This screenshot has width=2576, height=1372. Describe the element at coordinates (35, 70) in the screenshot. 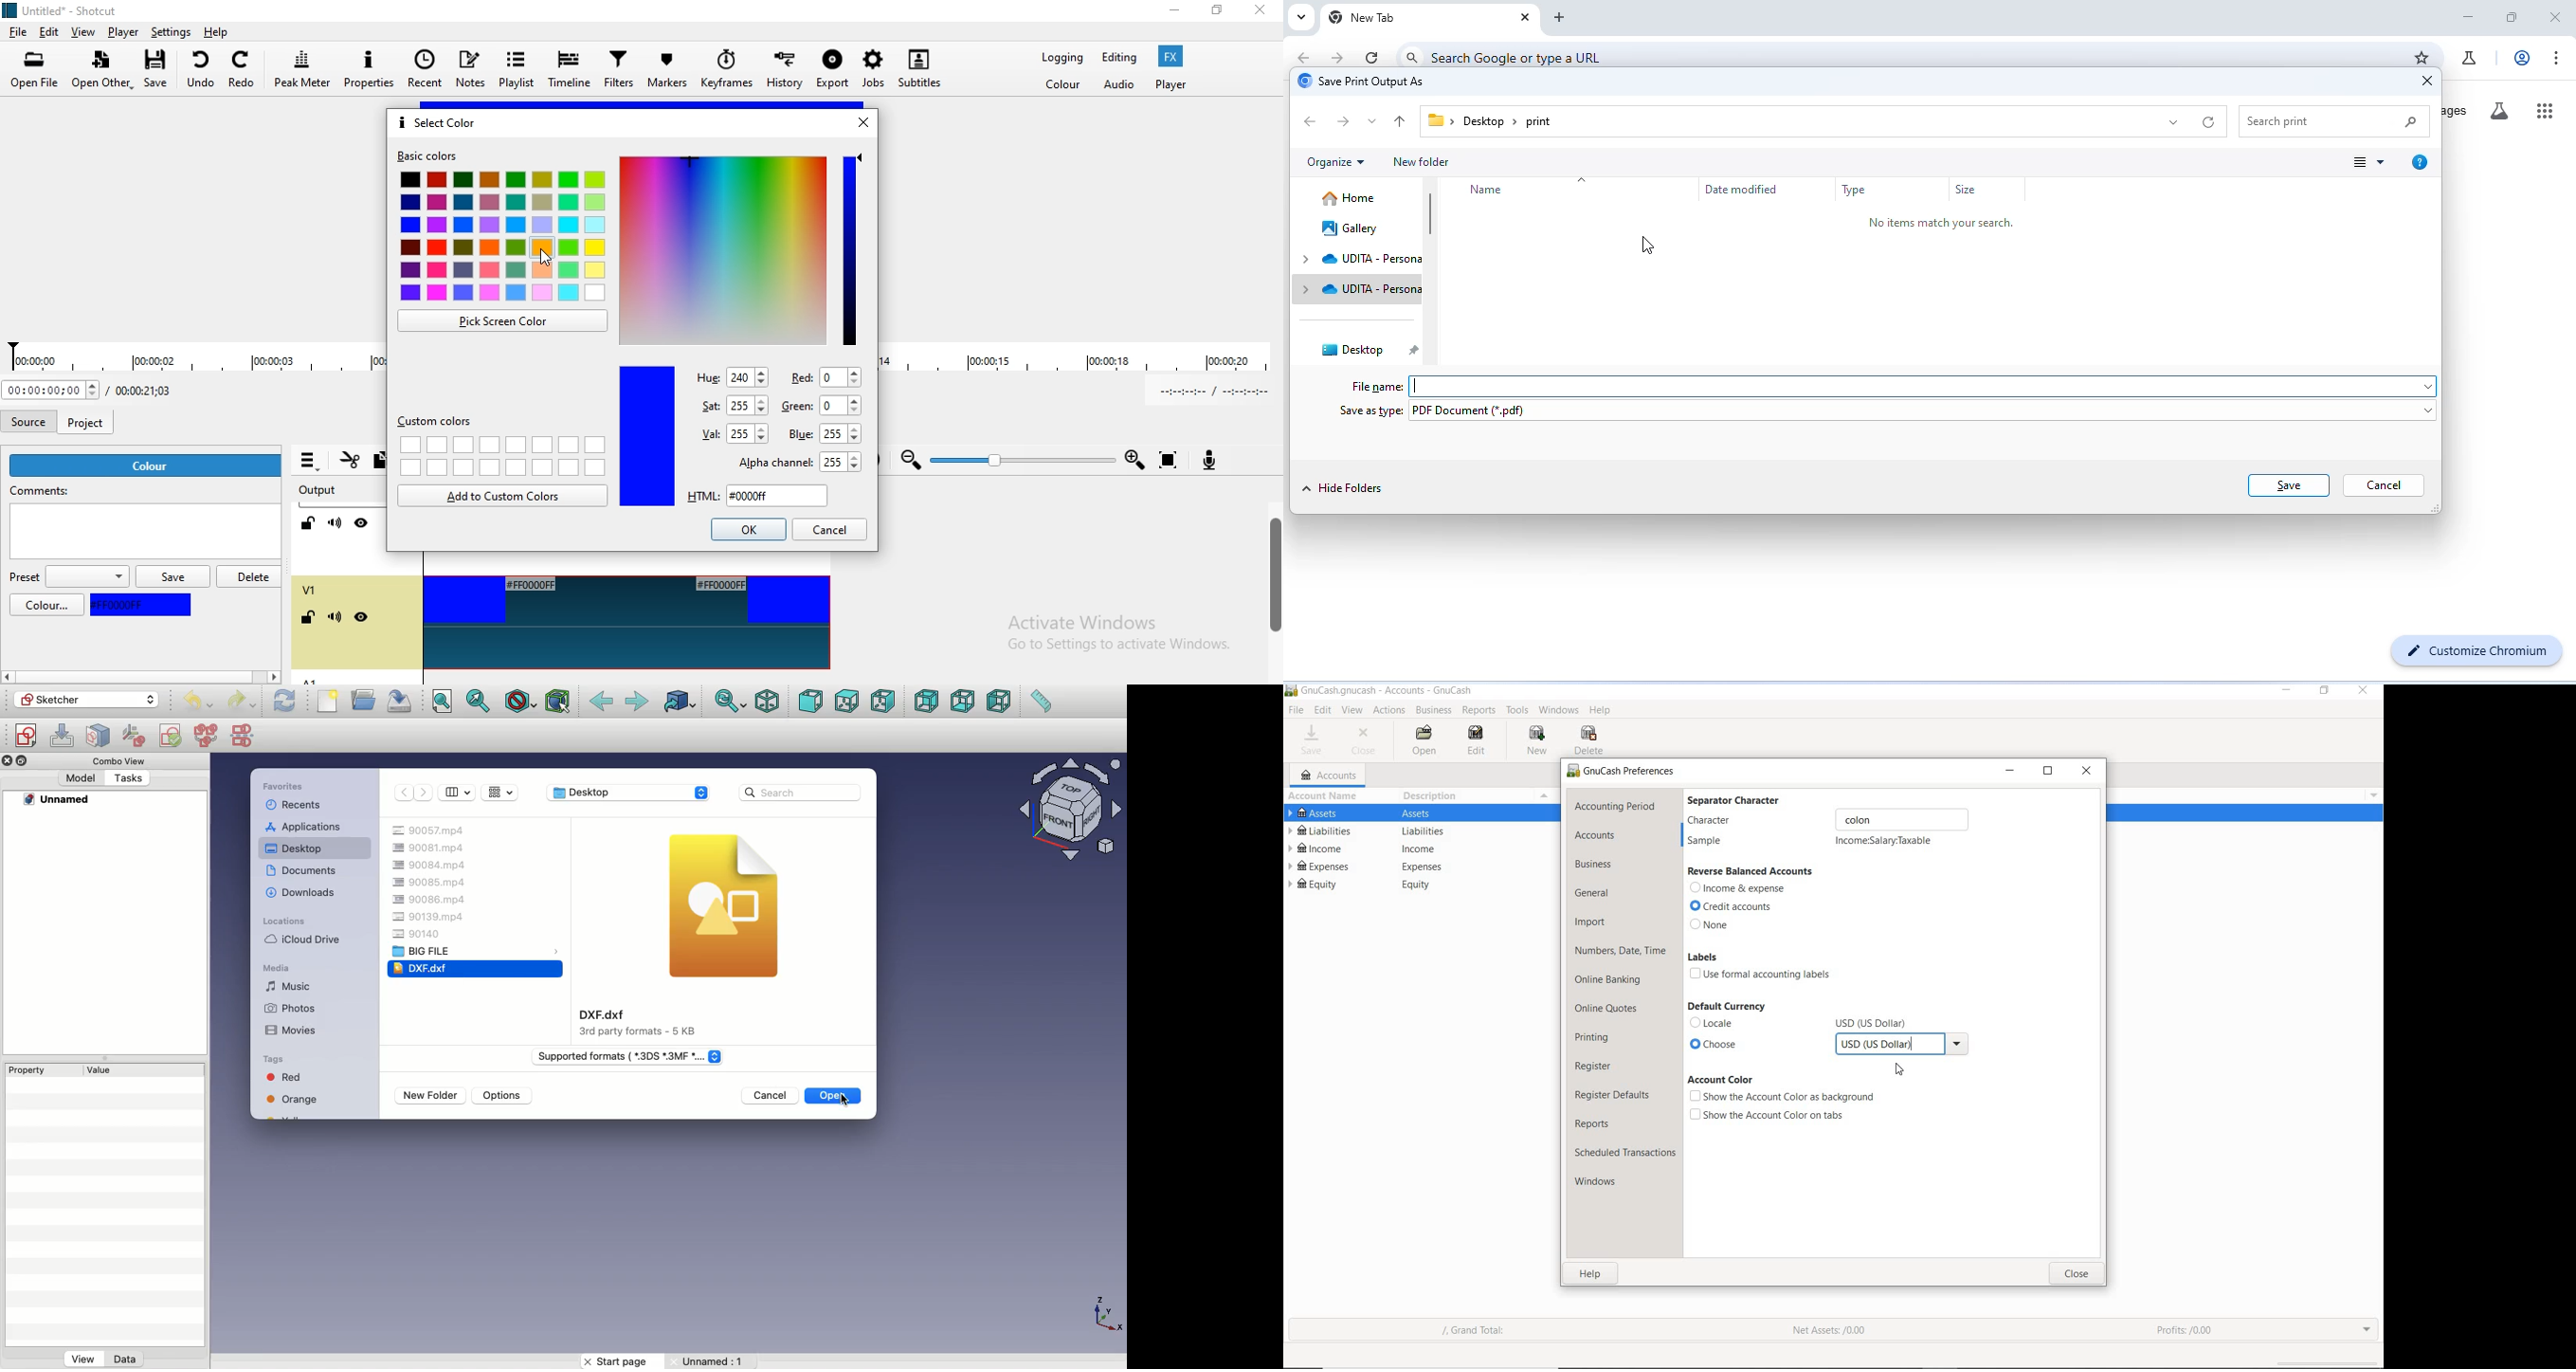

I see `Open file ` at that location.